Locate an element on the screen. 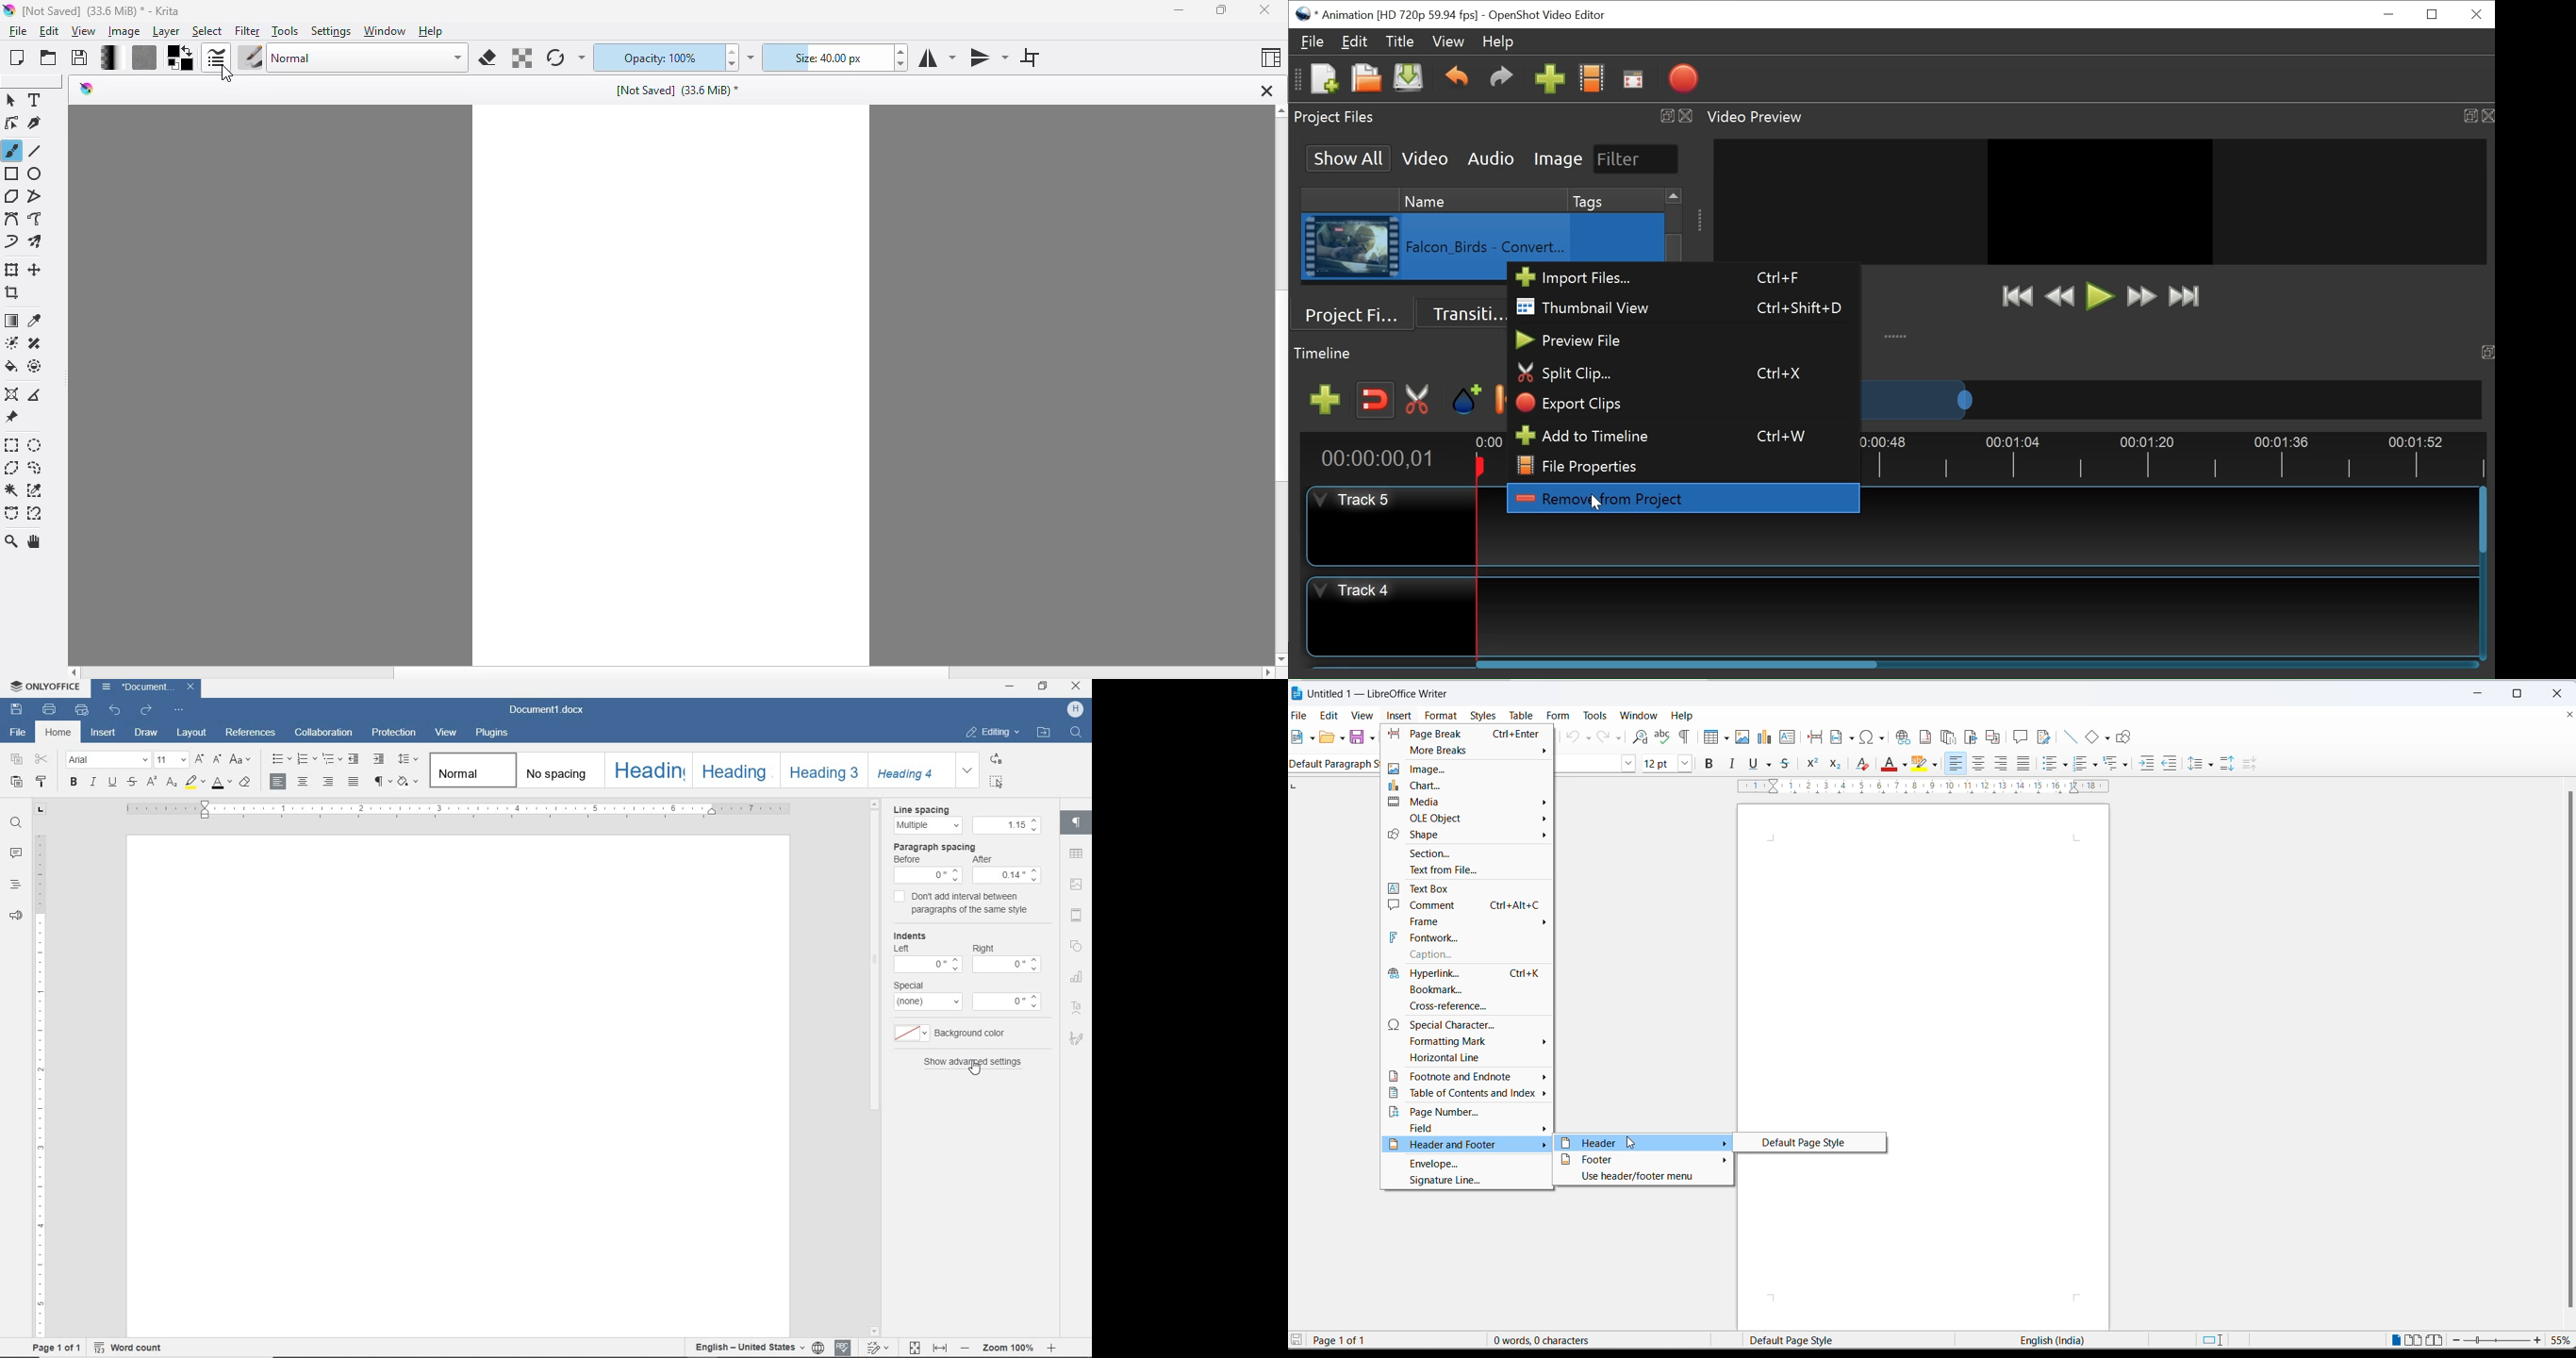 The width and height of the screenshot is (2576, 1372). Document1.docx(file name) is located at coordinates (146, 687).